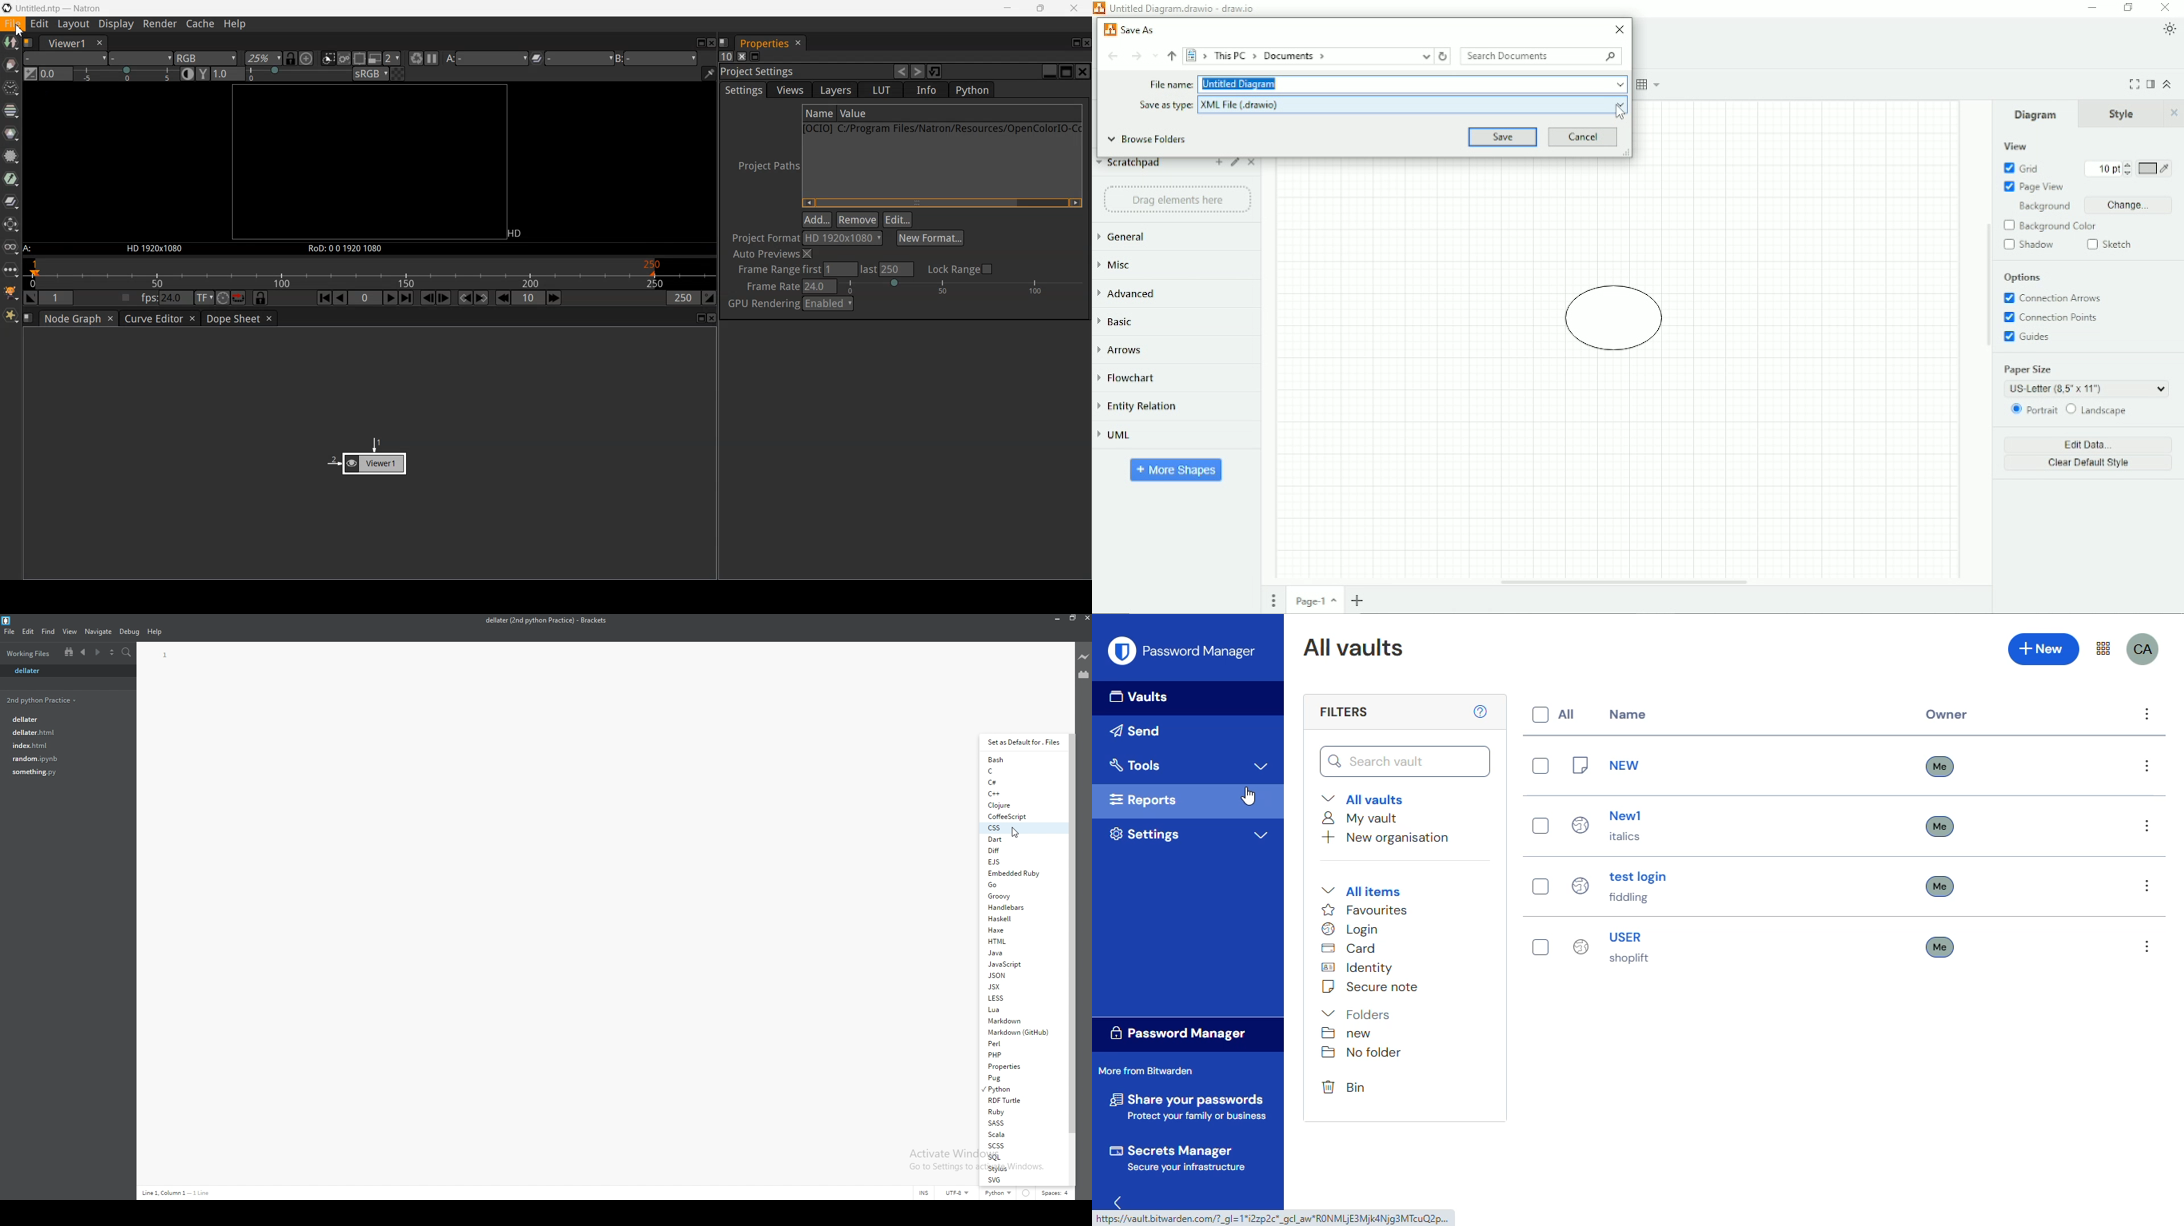 The image size is (2184, 1232). I want to click on css, so click(1021, 828).